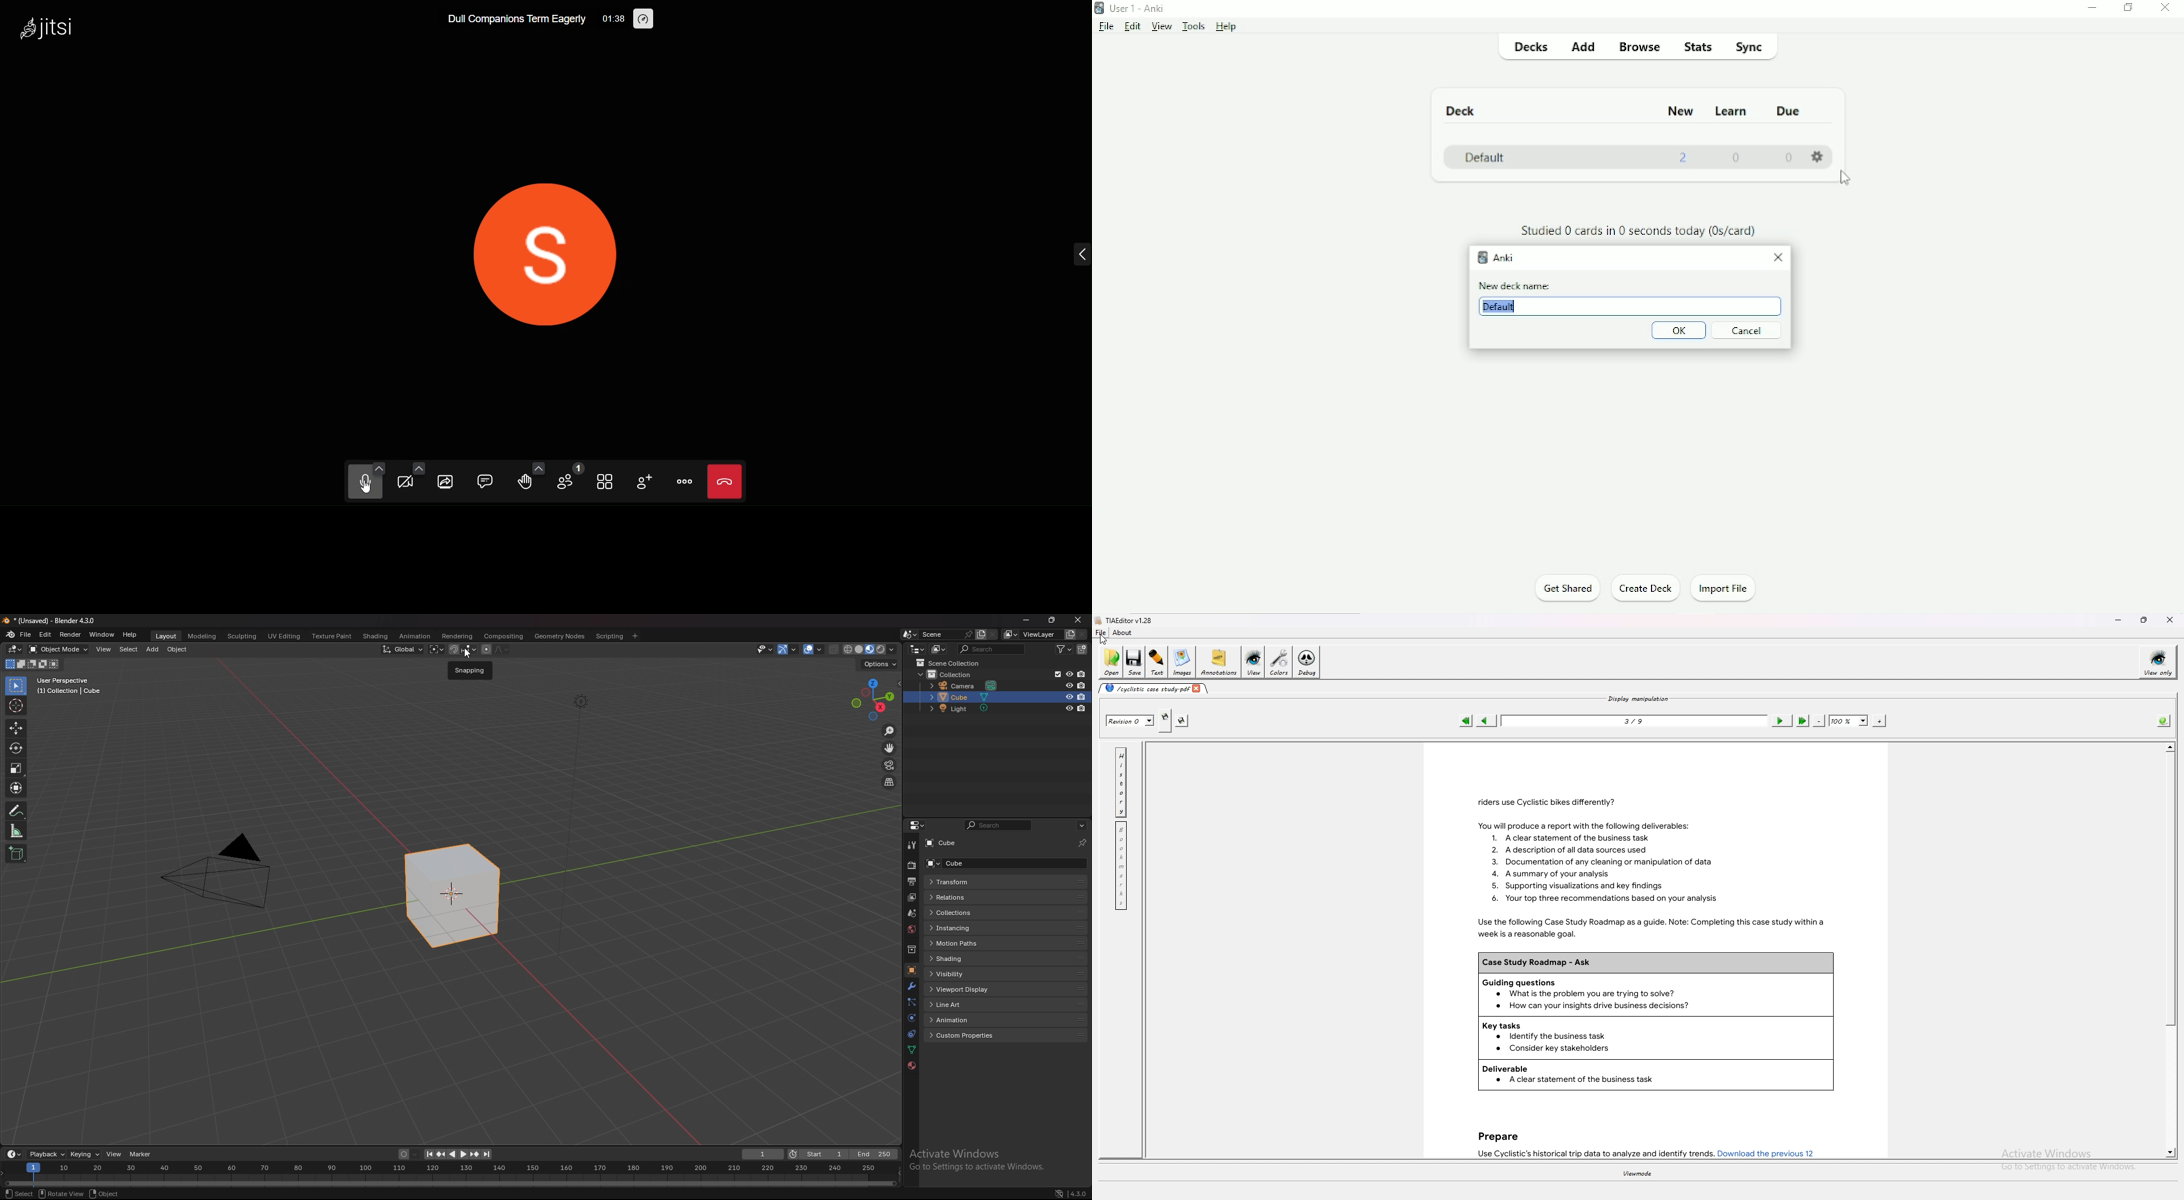  I want to click on compositing, so click(504, 636).